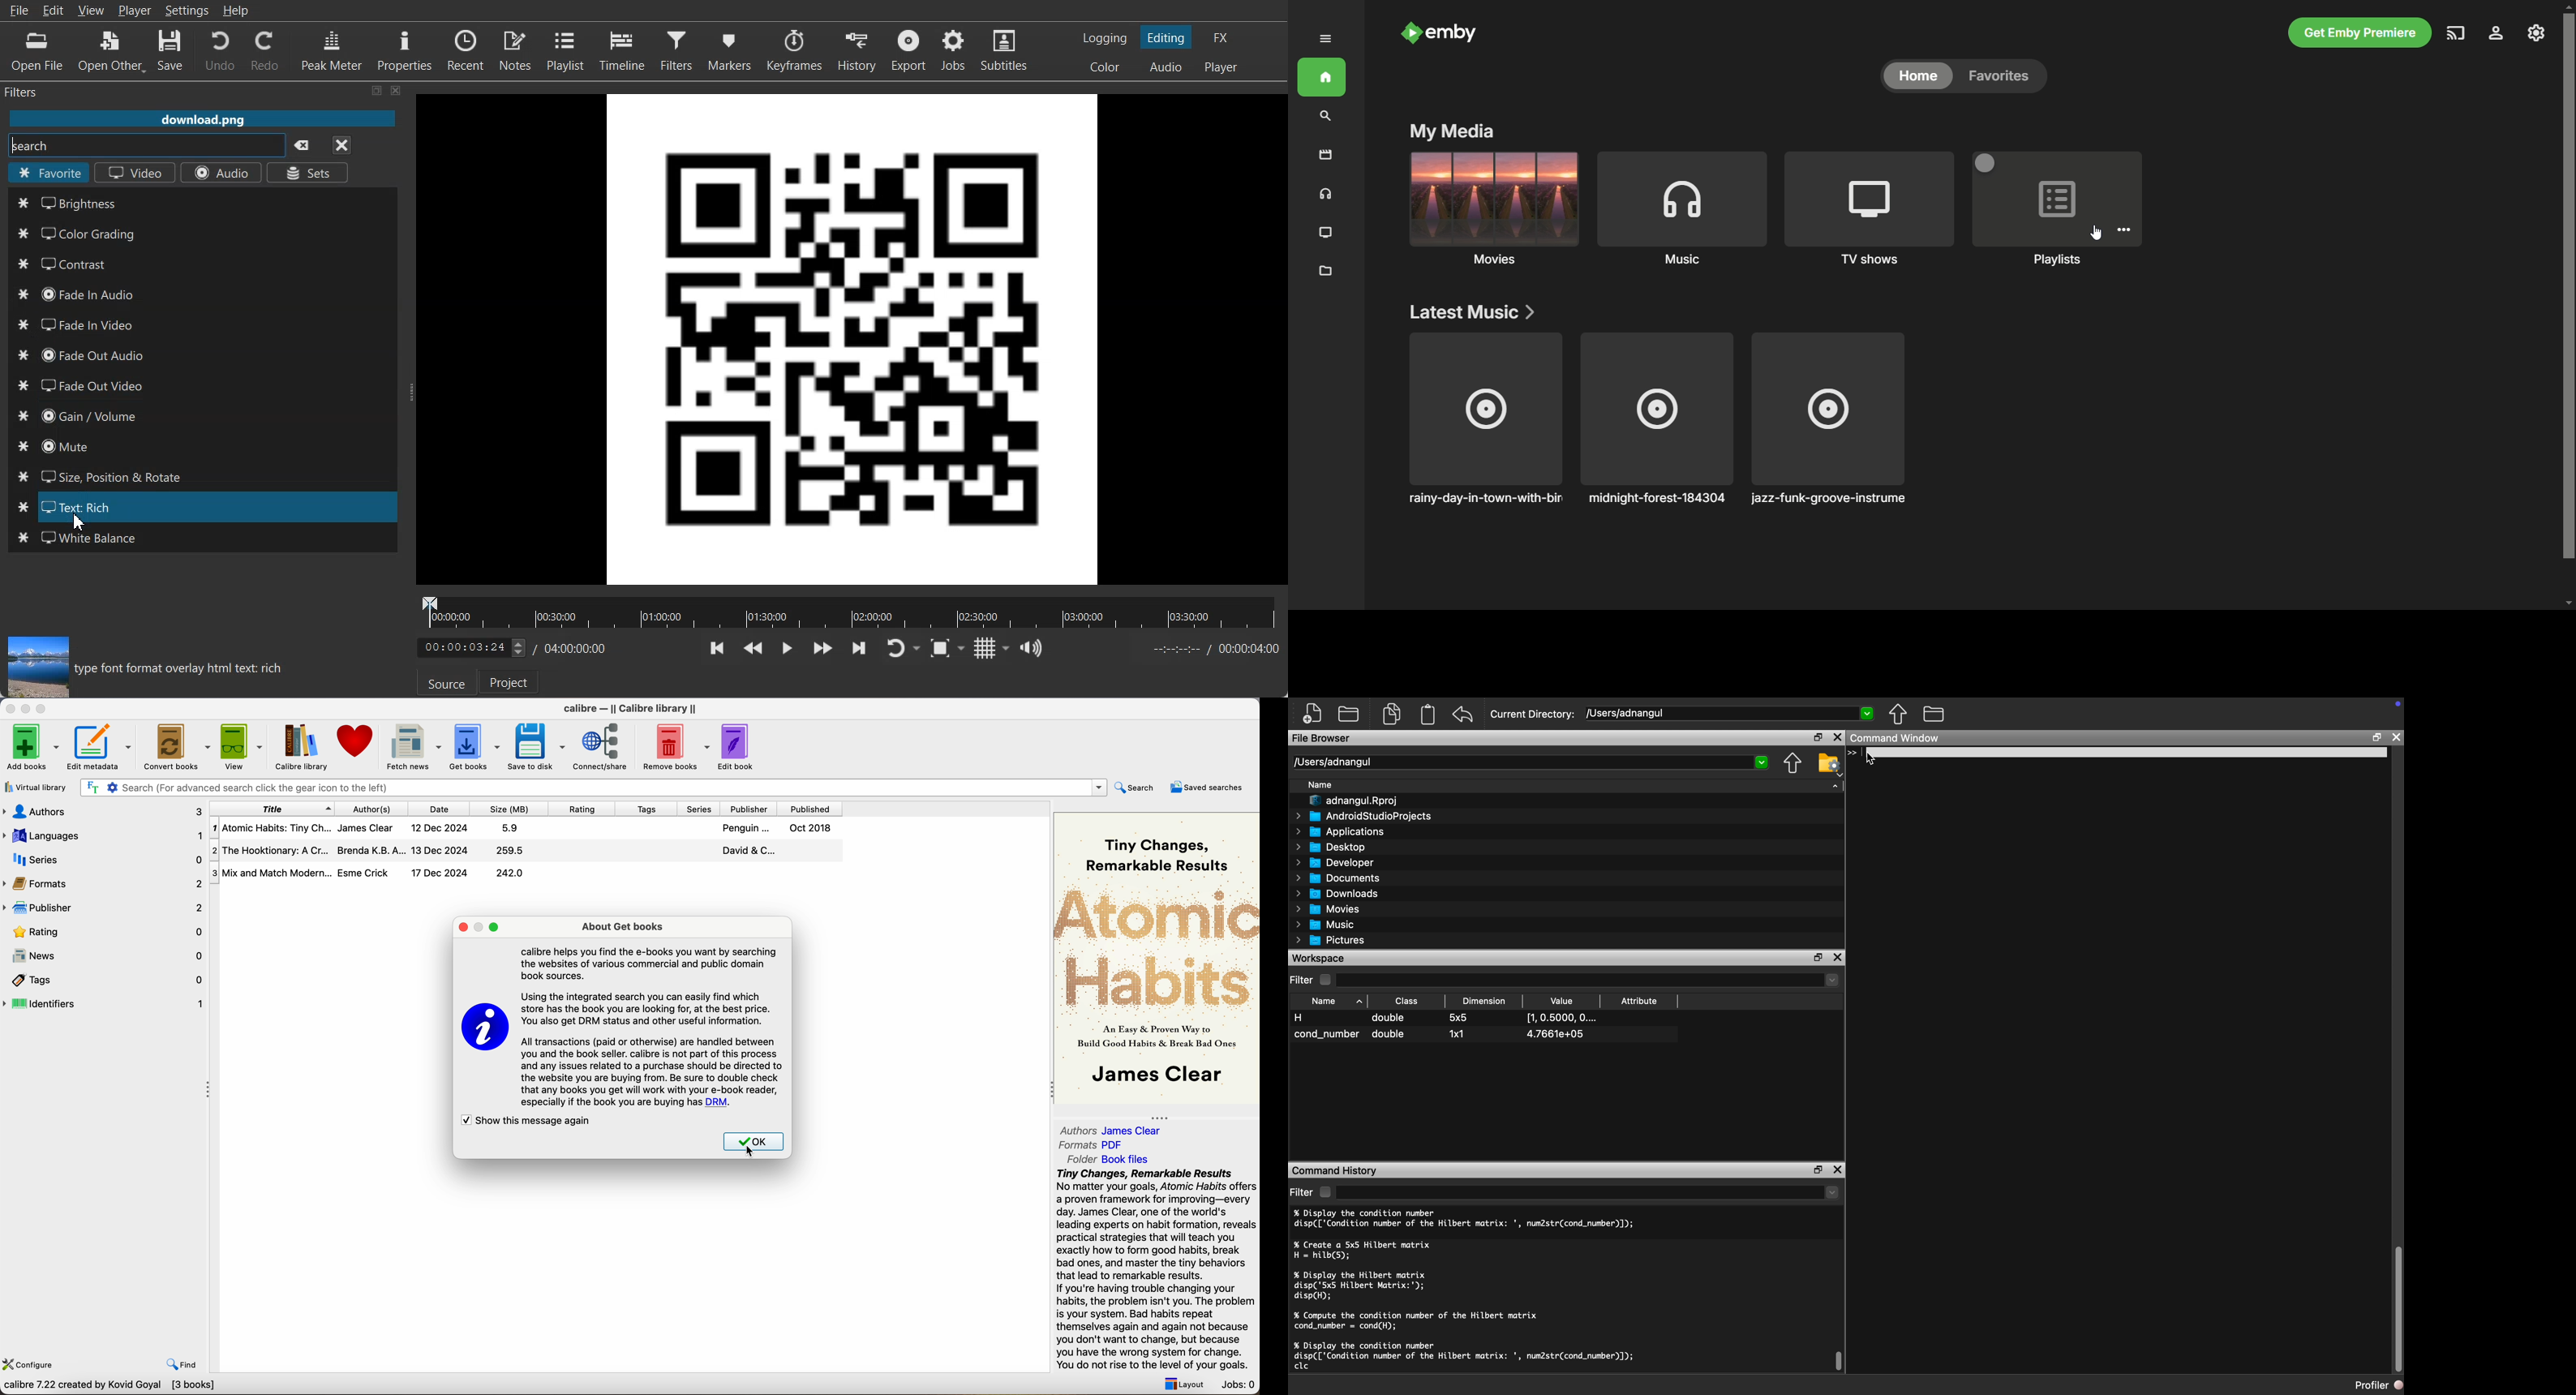 The image size is (2576, 1400). Describe the element at coordinates (466, 49) in the screenshot. I see `Recent` at that location.